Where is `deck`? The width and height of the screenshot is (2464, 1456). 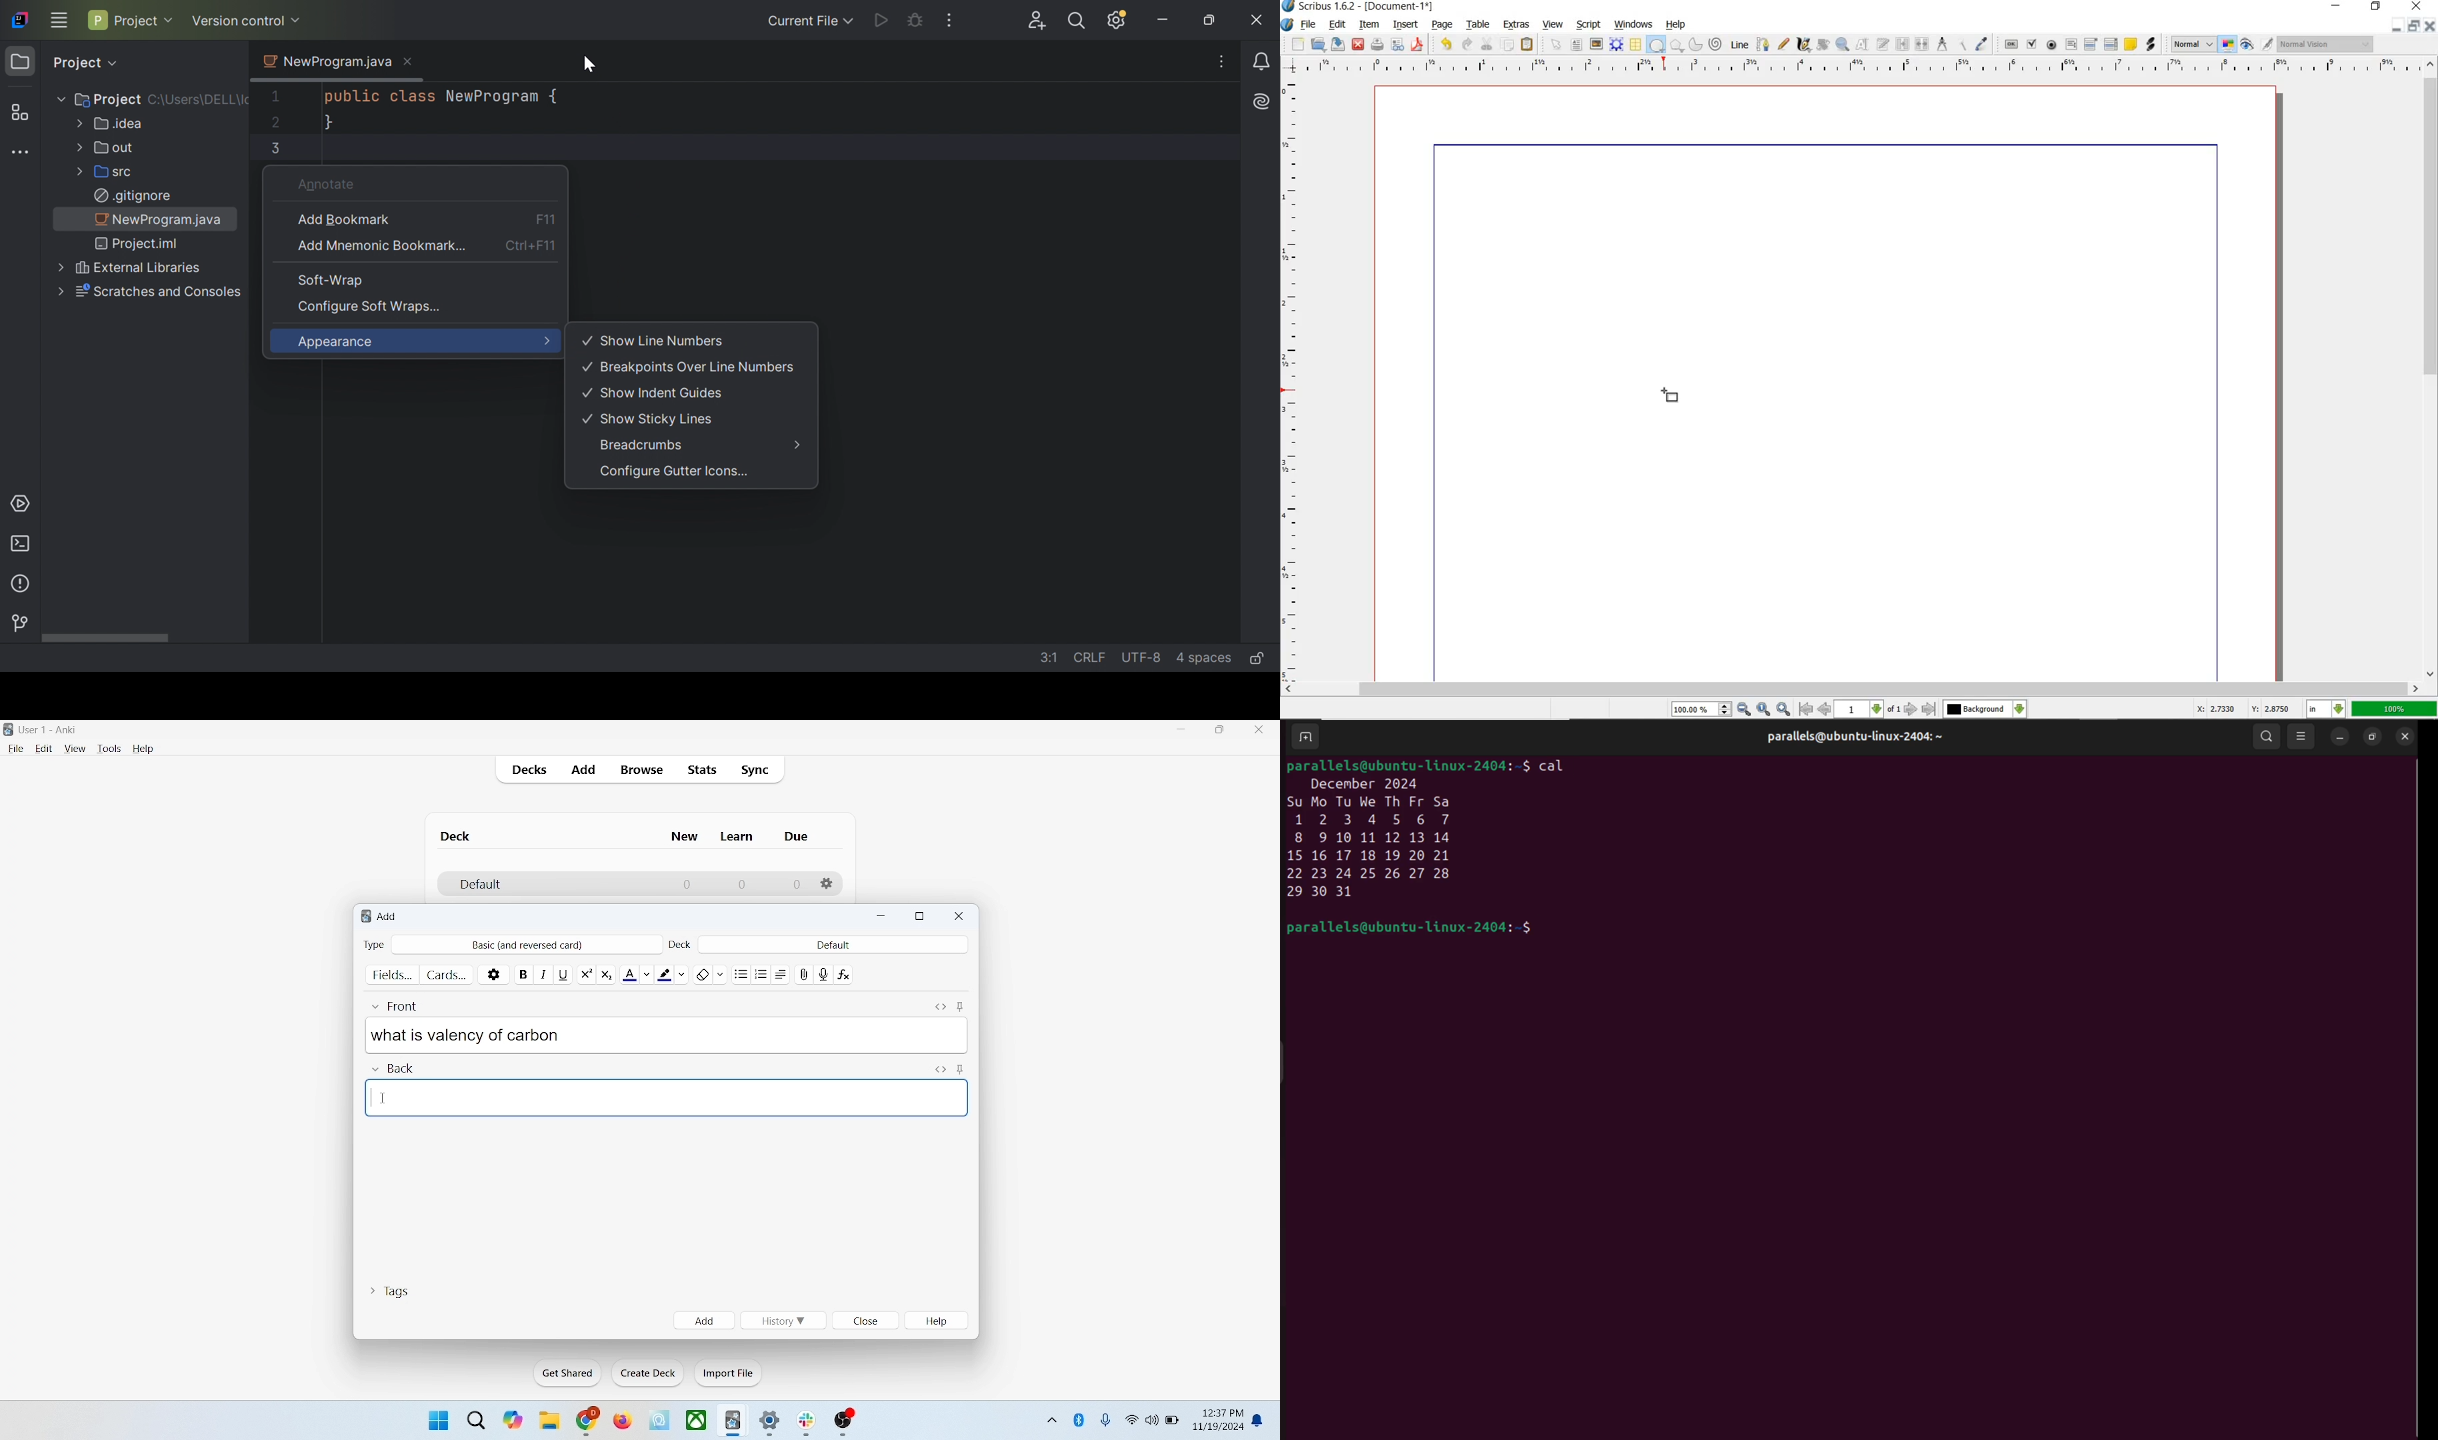 deck is located at coordinates (458, 836).